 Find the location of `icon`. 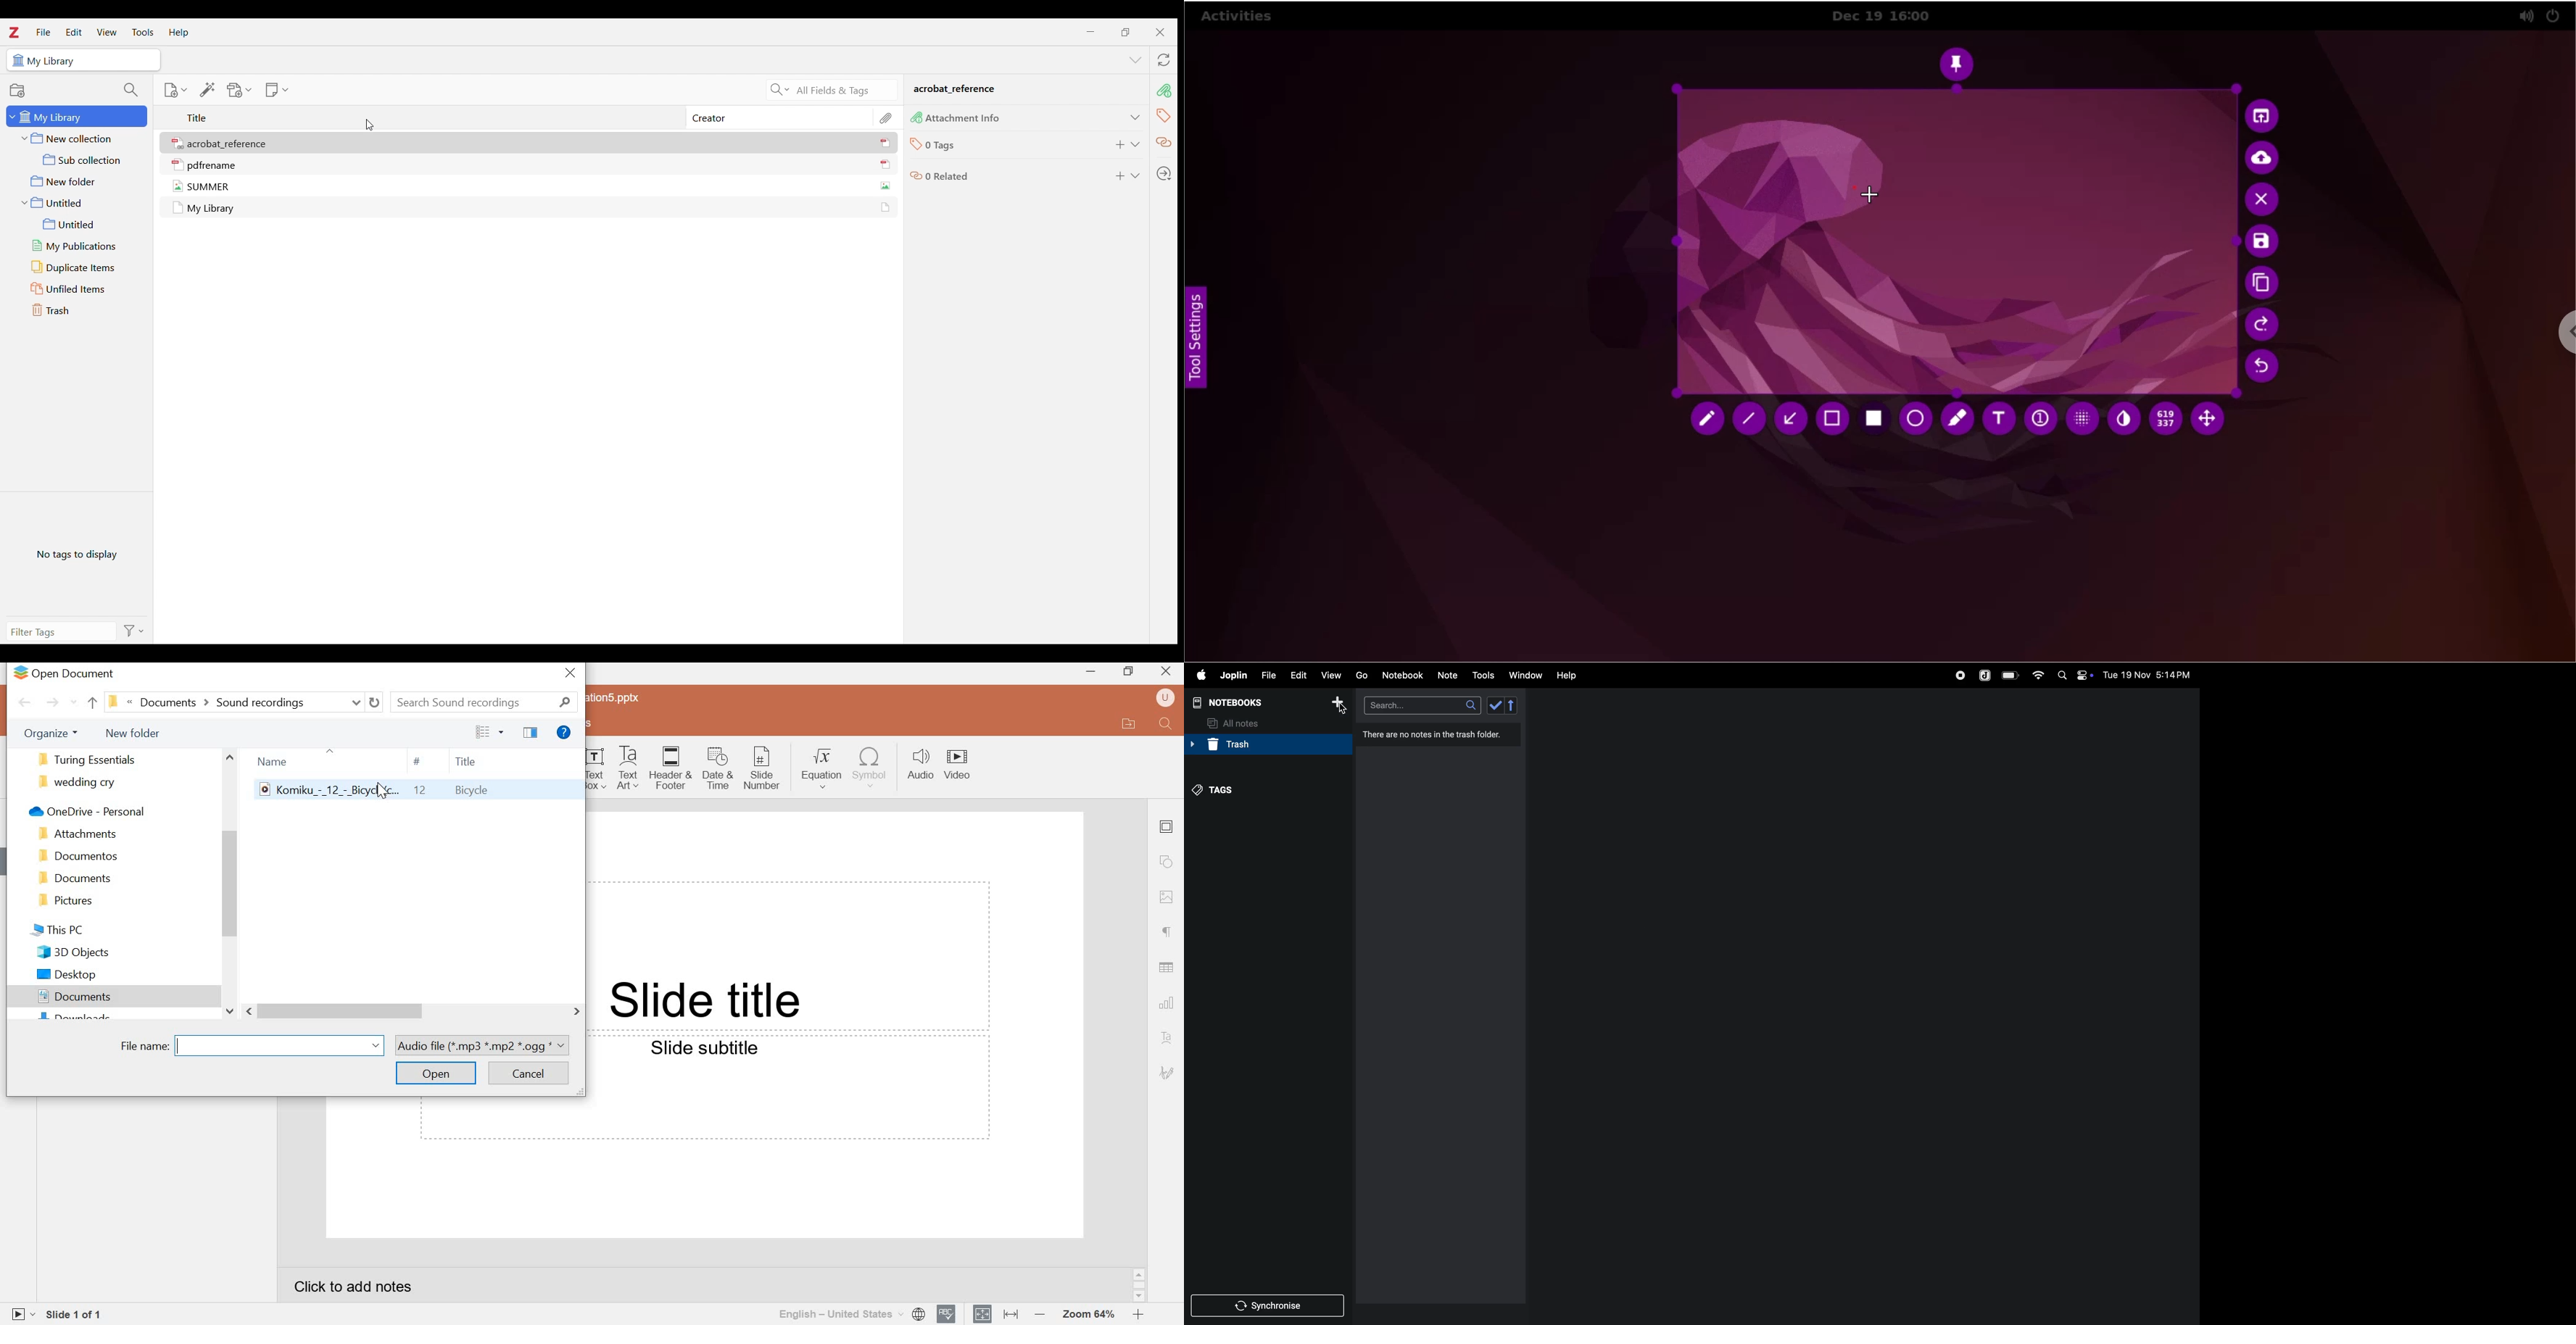

icon is located at coordinates (178, 208).